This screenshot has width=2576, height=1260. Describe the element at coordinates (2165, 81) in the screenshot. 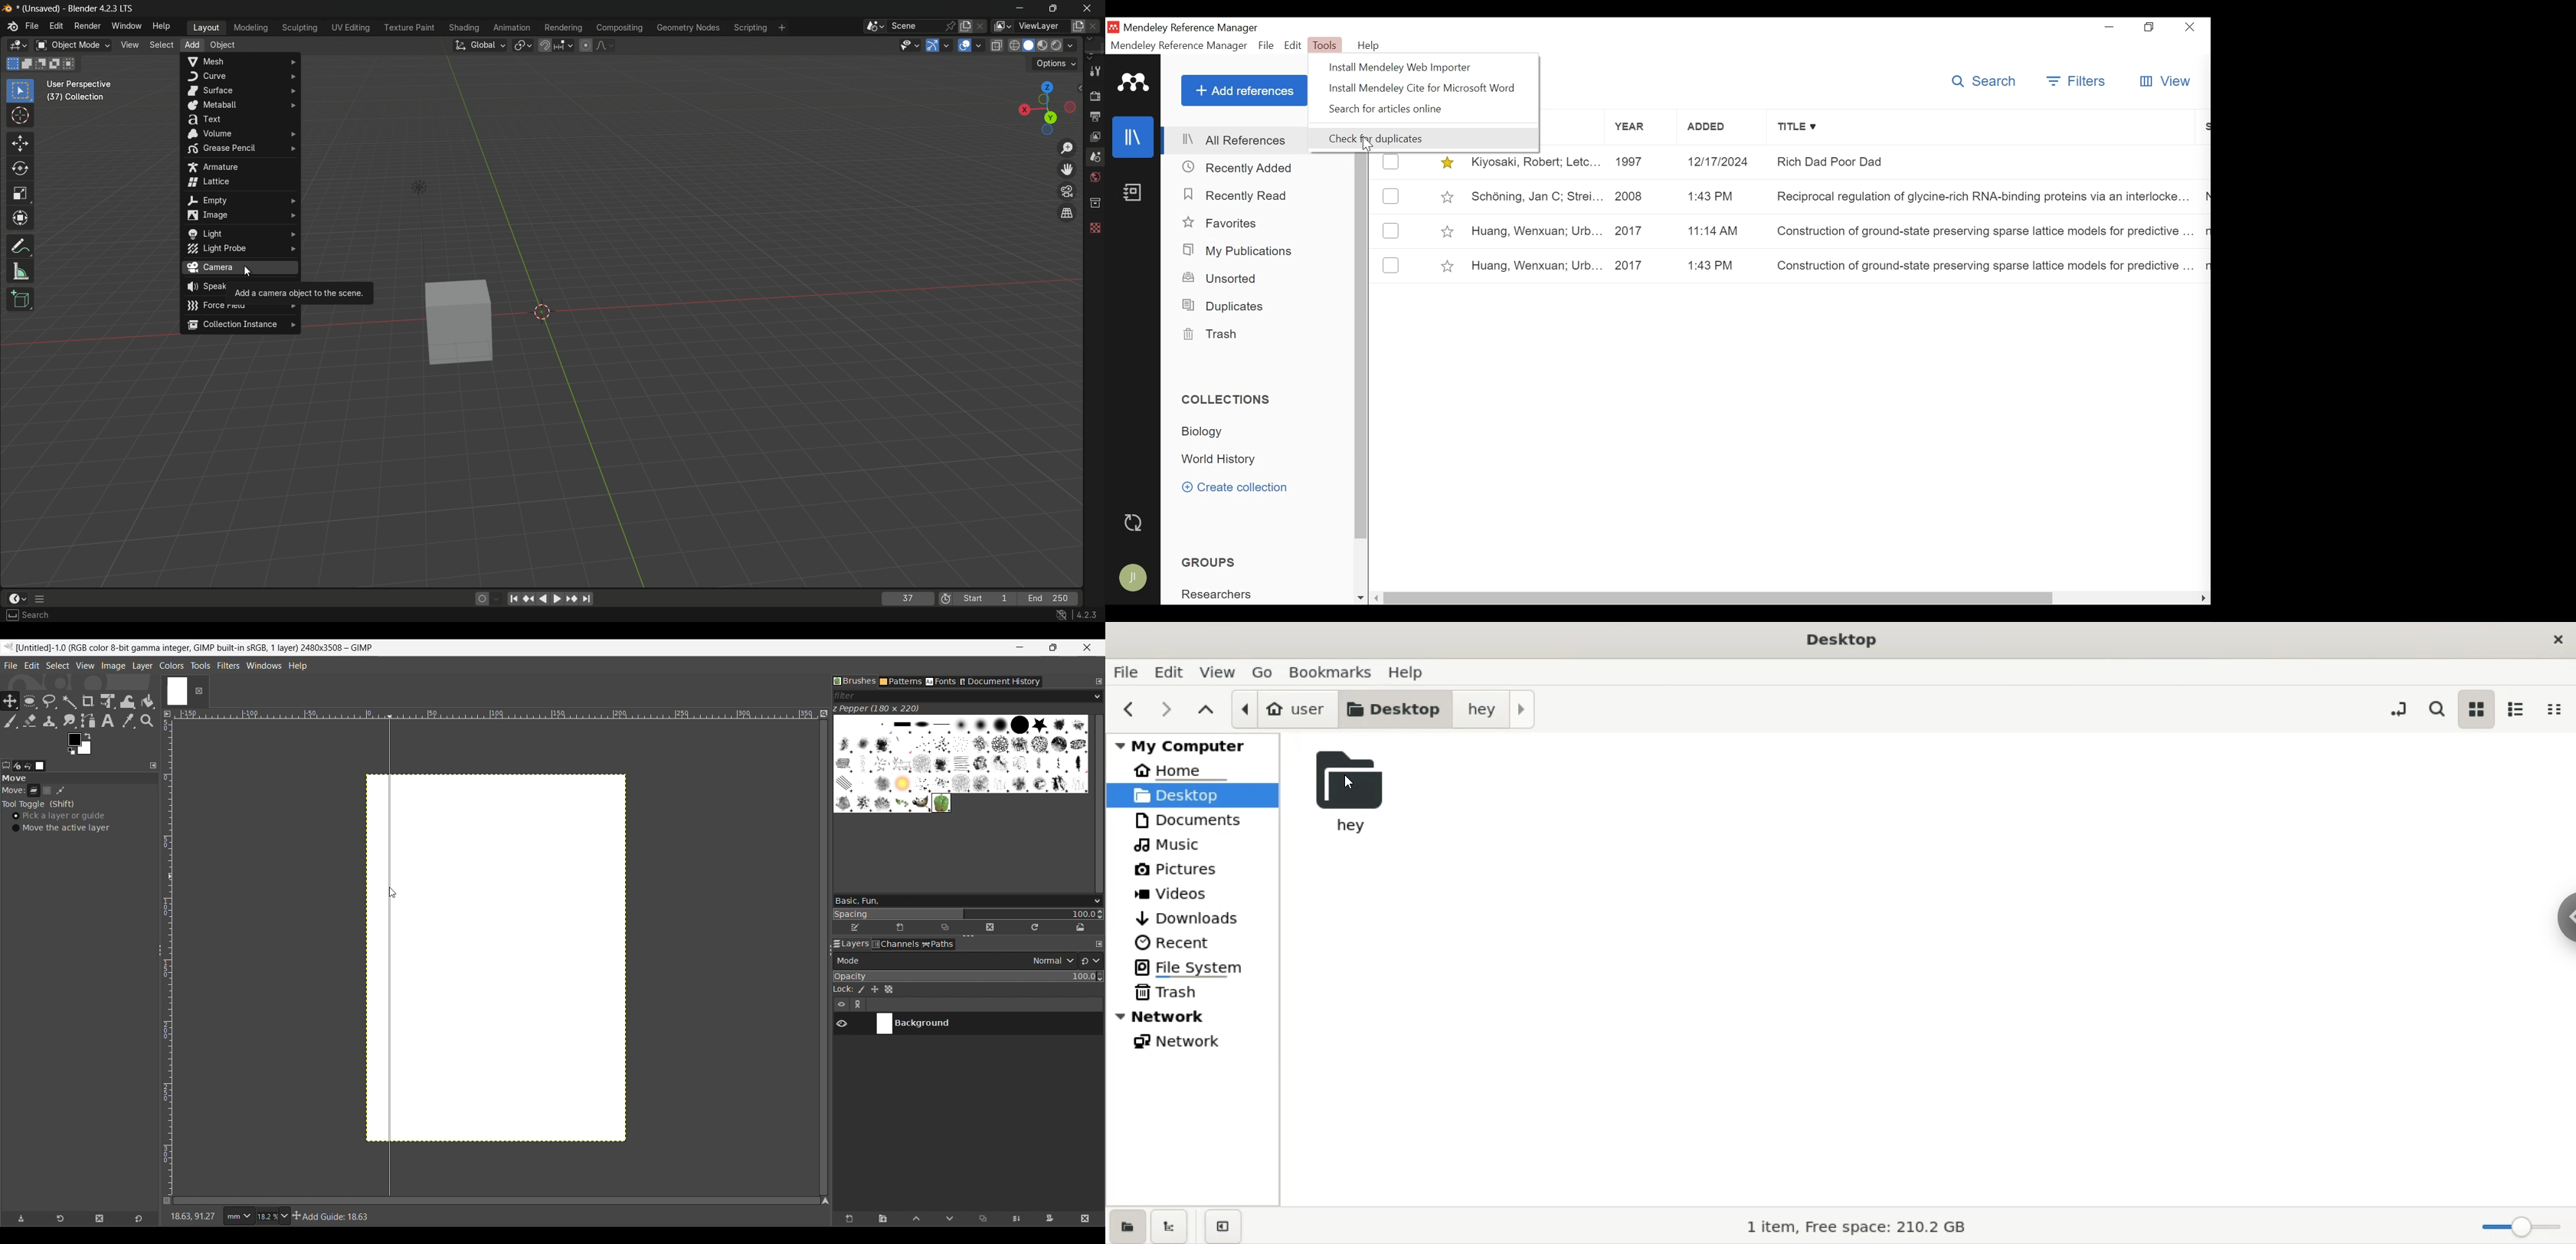

I see `View` at that location.